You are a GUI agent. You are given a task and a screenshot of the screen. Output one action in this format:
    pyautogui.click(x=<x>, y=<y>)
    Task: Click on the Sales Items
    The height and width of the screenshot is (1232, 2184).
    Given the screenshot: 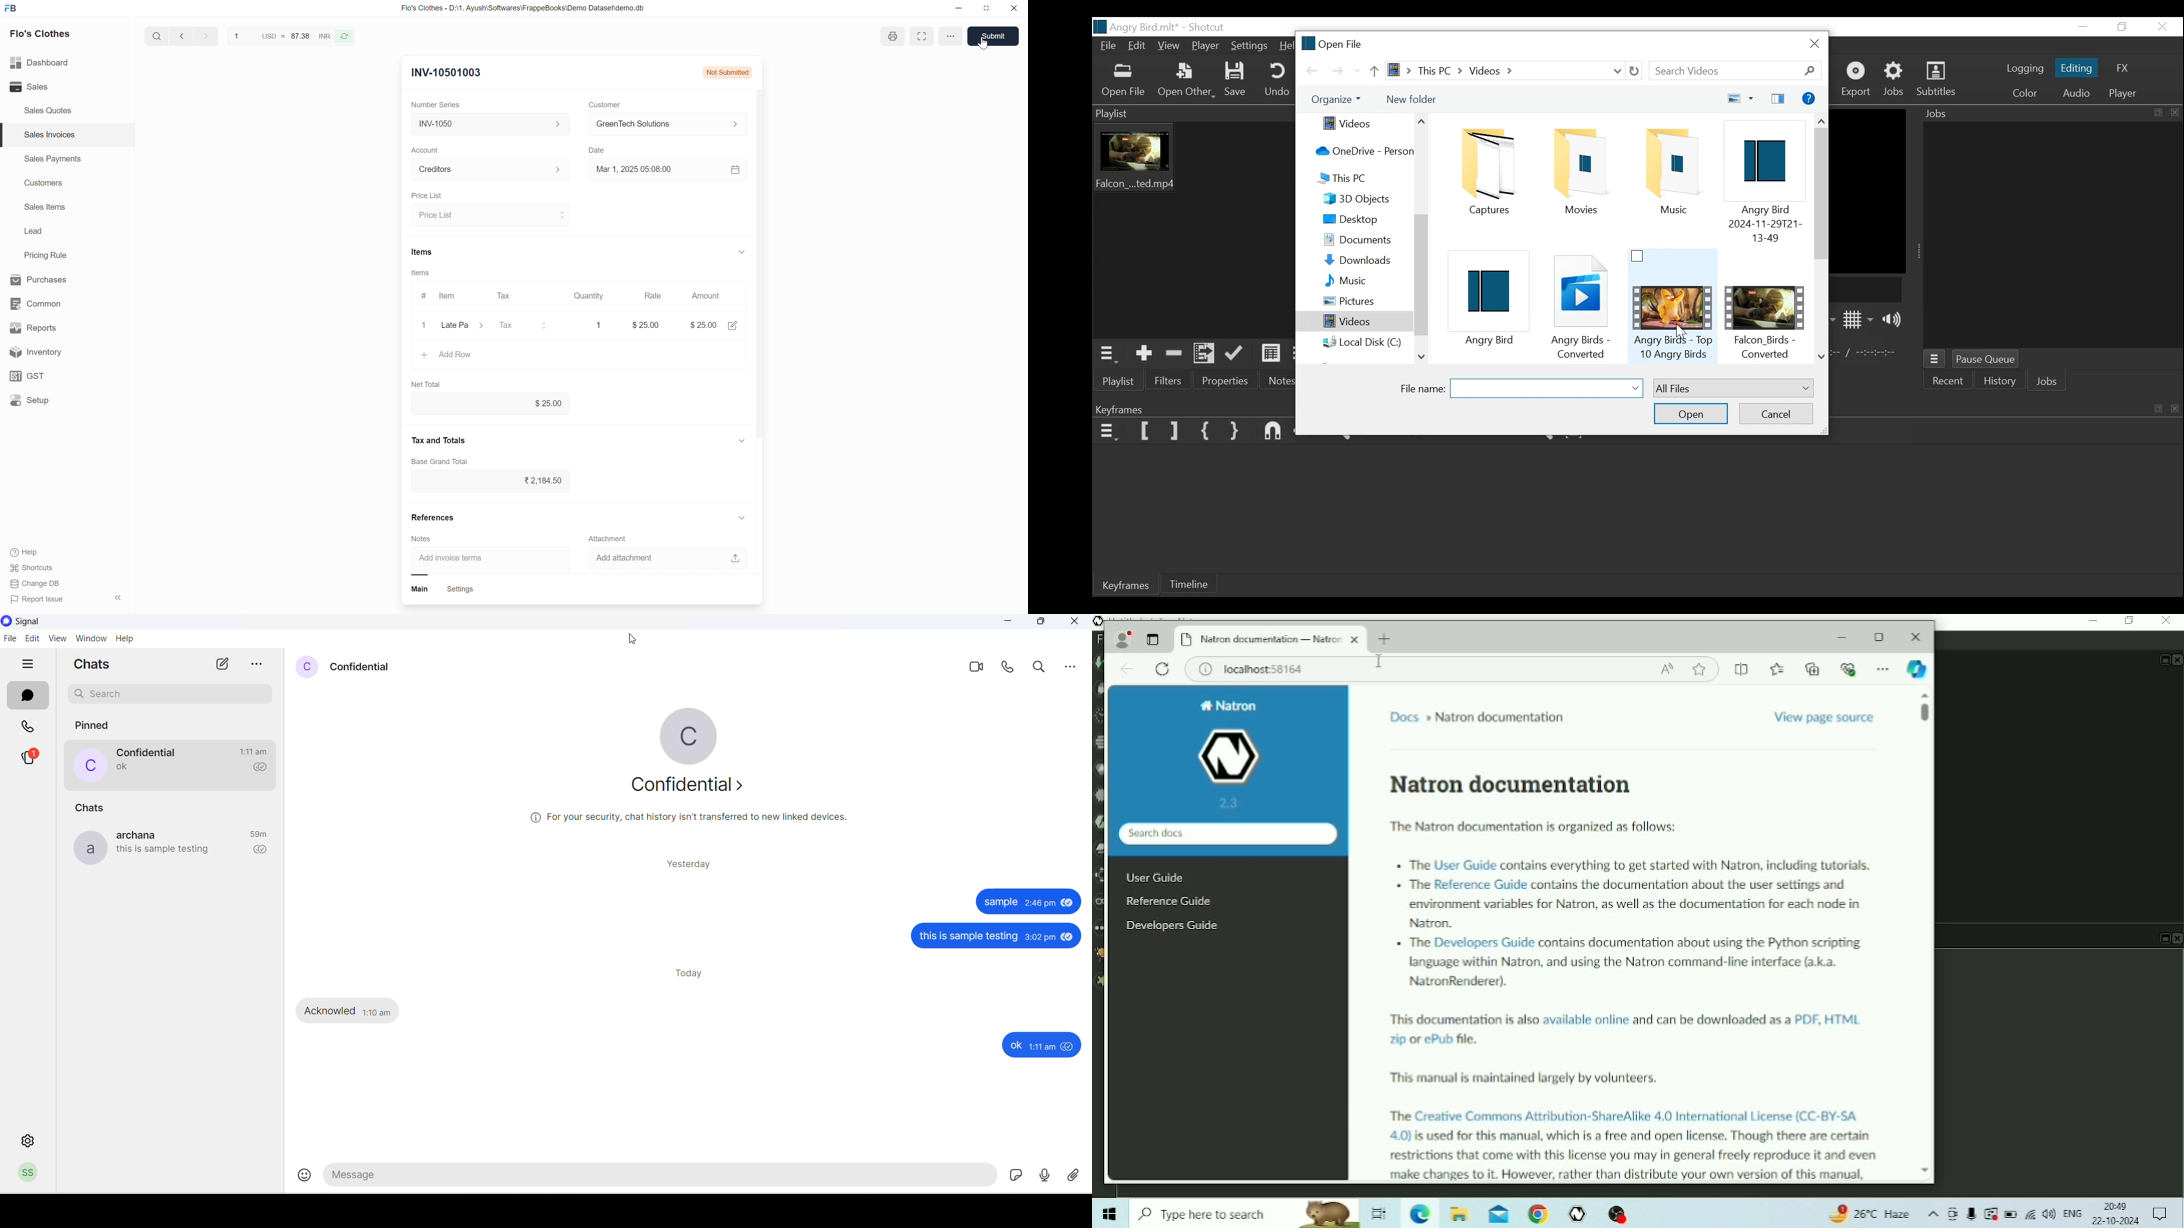 What is the action you would take?
    pyautogui.click(x=45, y=208)
    